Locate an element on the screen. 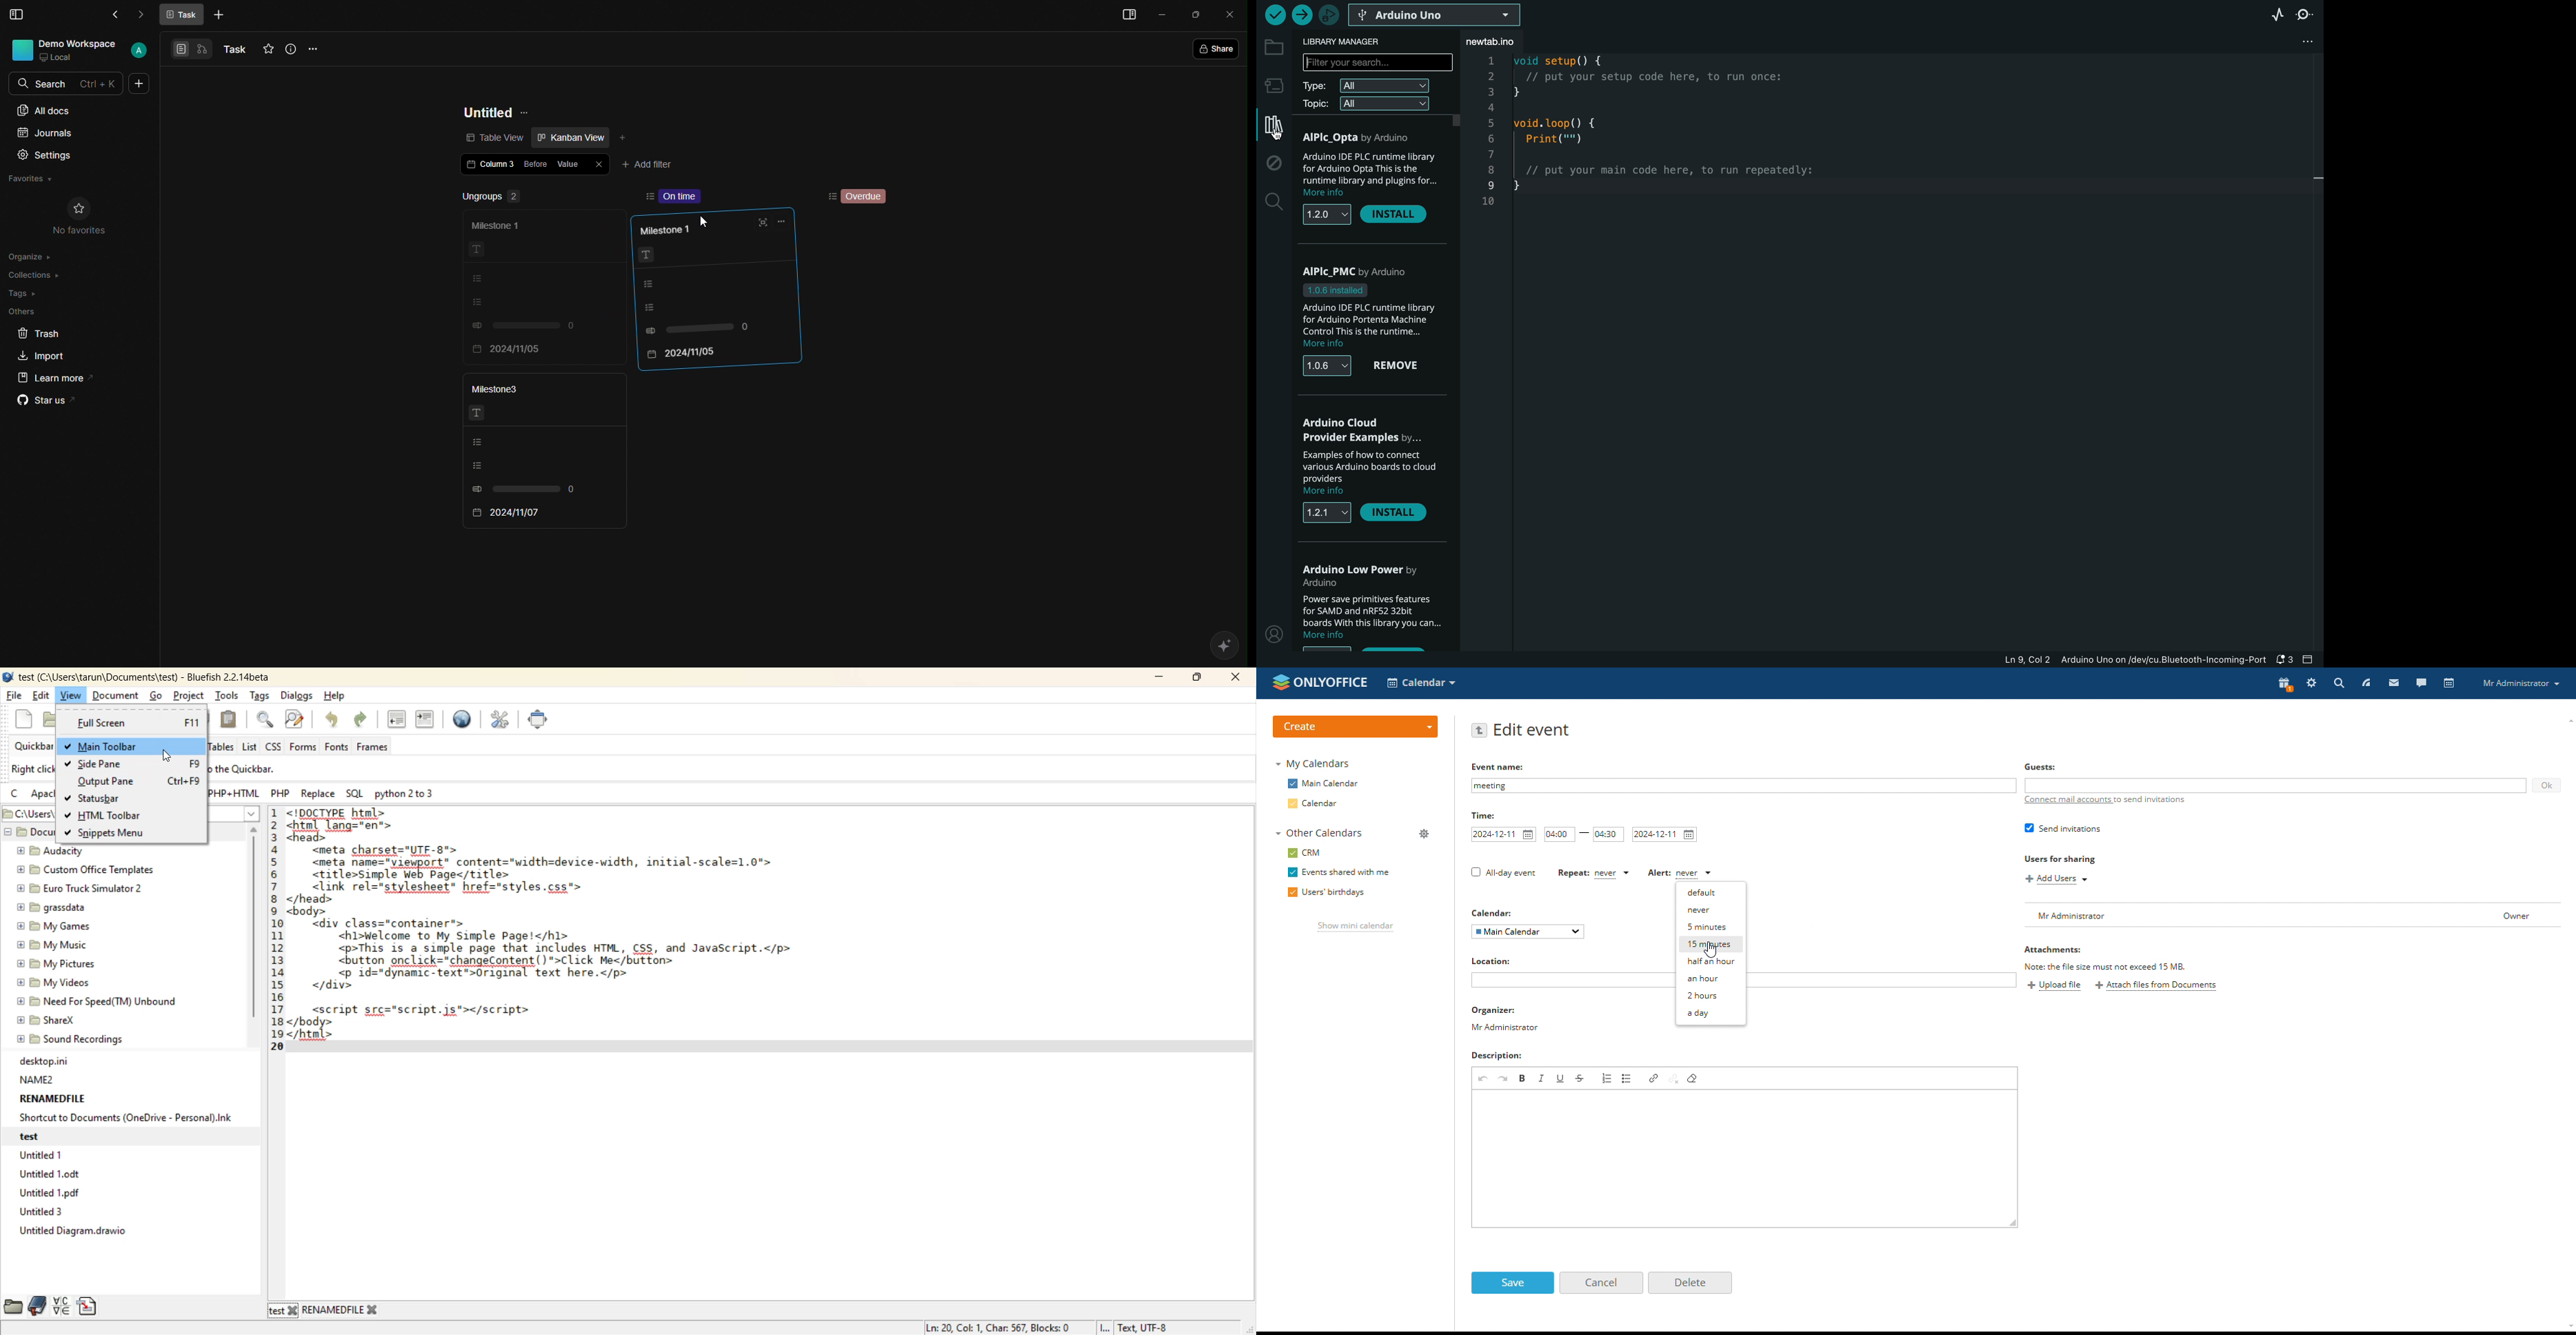 The height and width of the screenshot is (1344, 2576). Sorting is located at coordinates (830, 196).